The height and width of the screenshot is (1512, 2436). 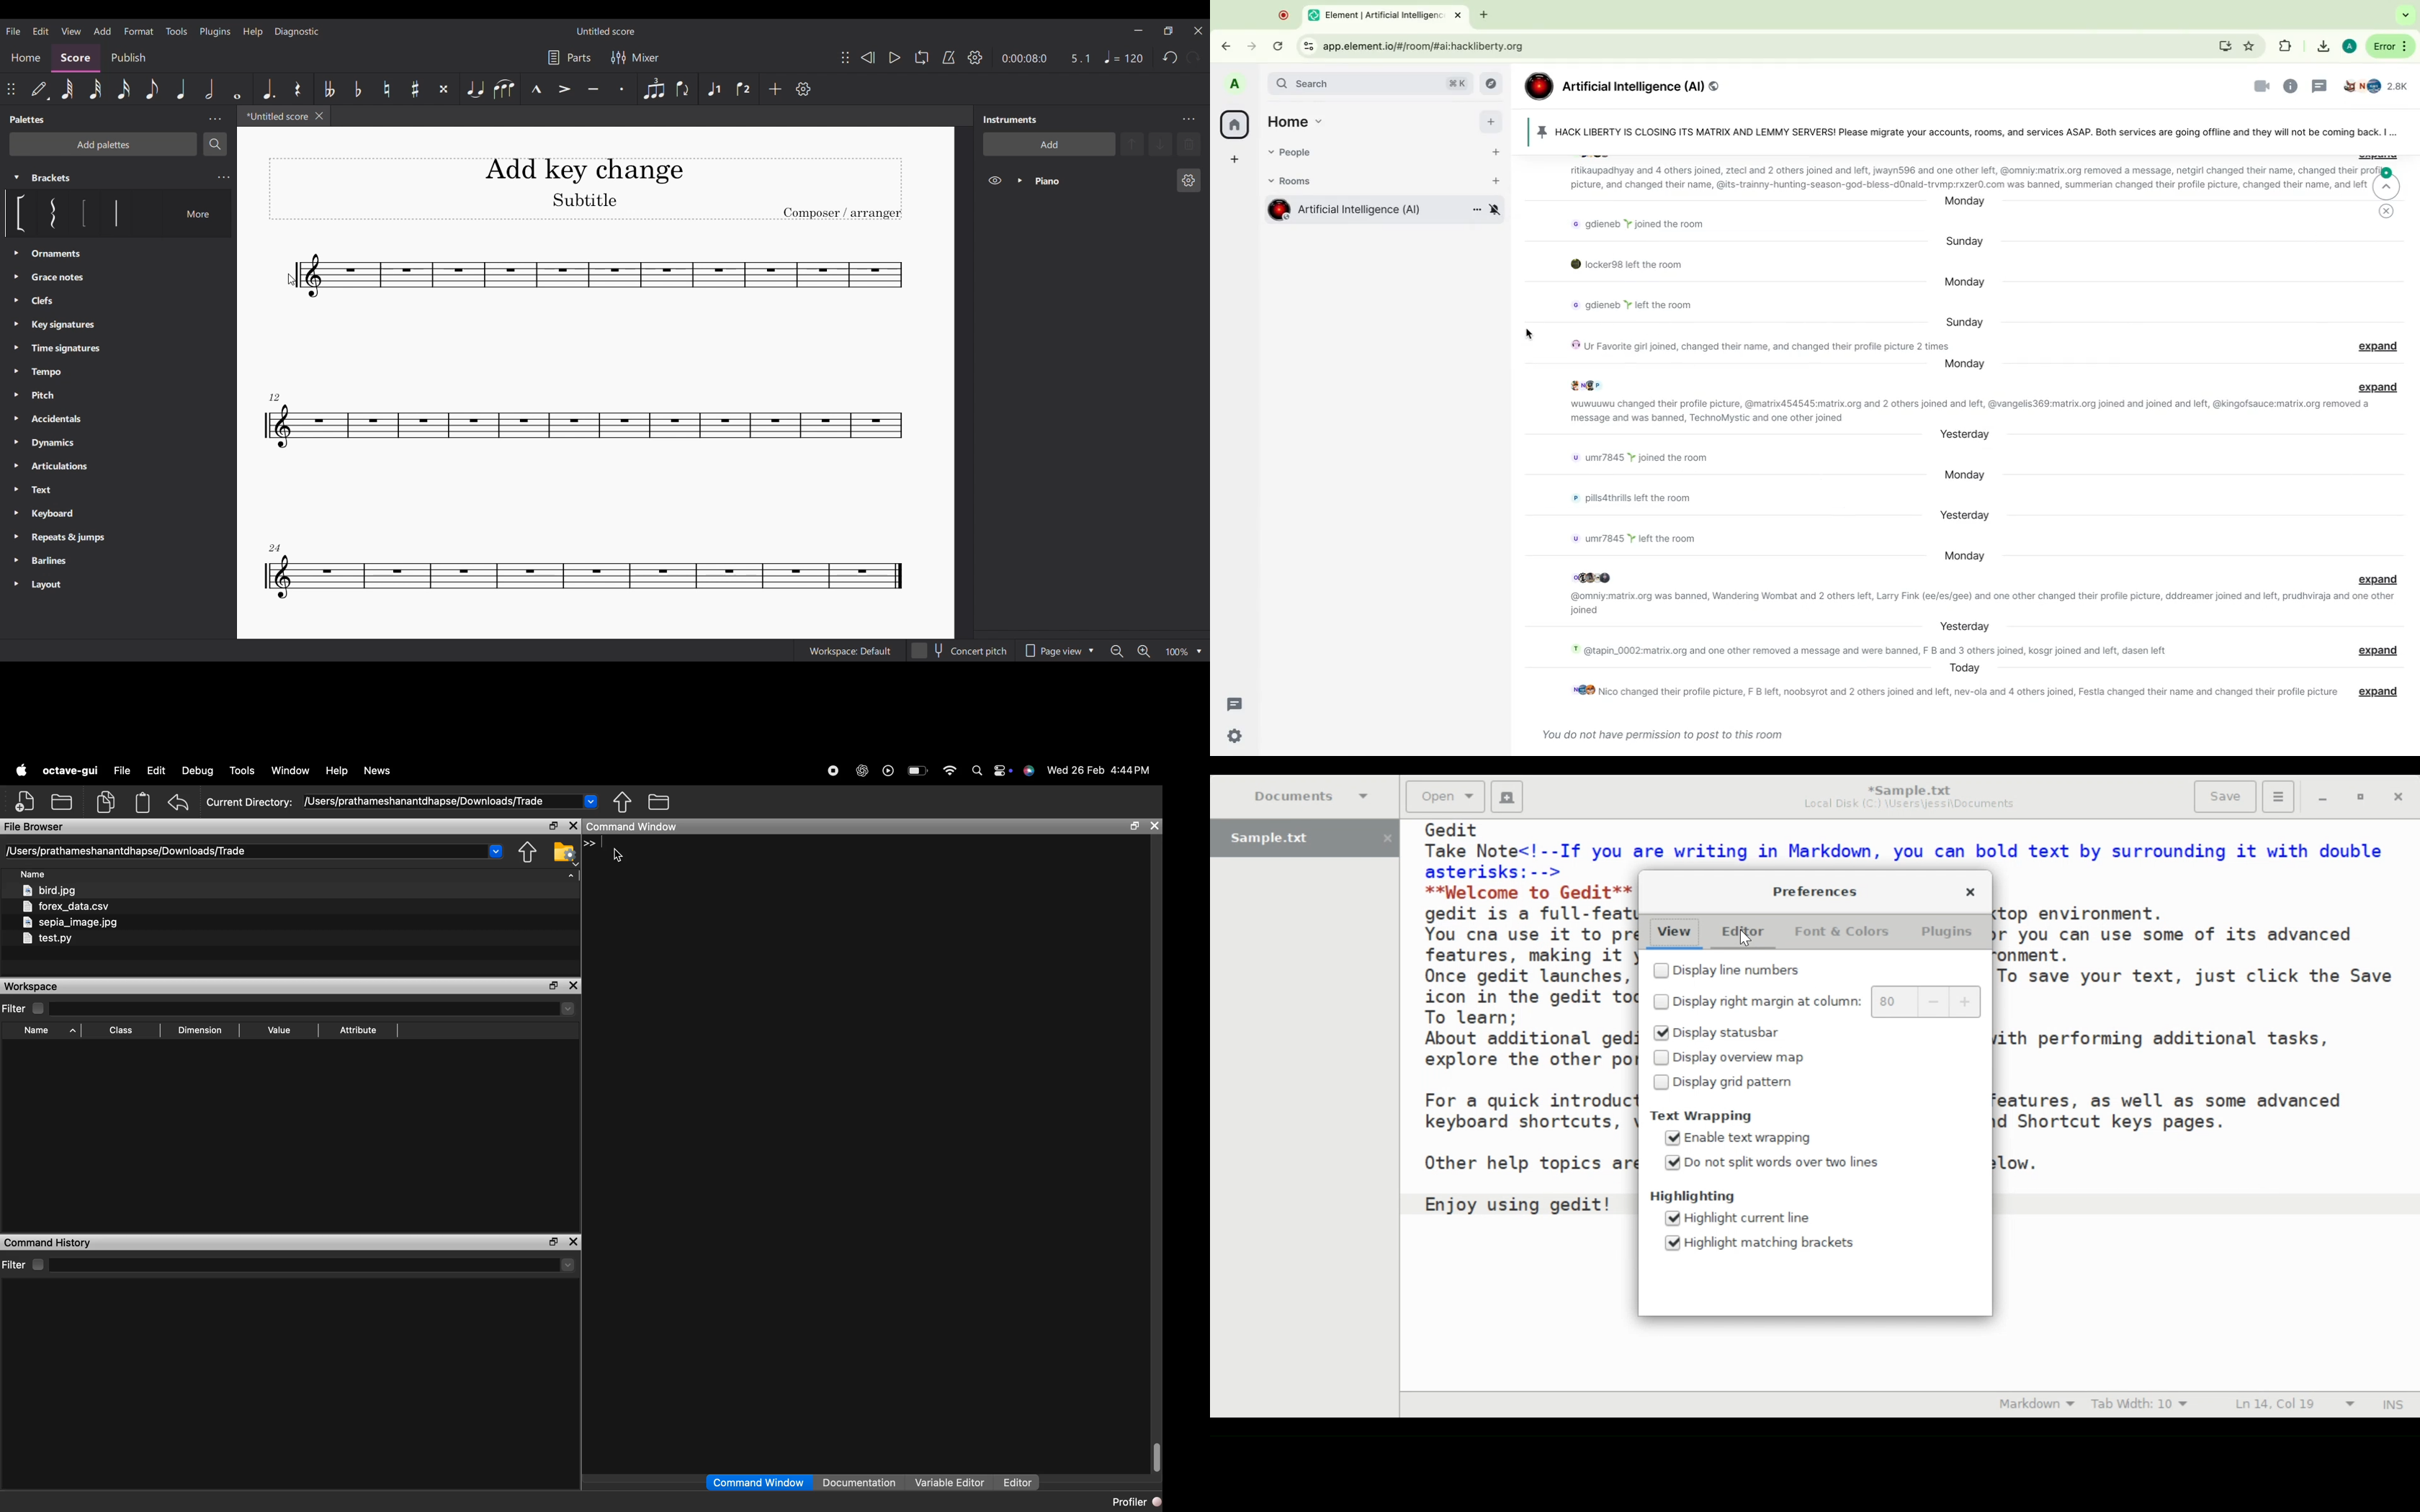 What do you see at coordinates (573, 1242) in the screenshot?
I see `close` at bounding box center [573, 1242].